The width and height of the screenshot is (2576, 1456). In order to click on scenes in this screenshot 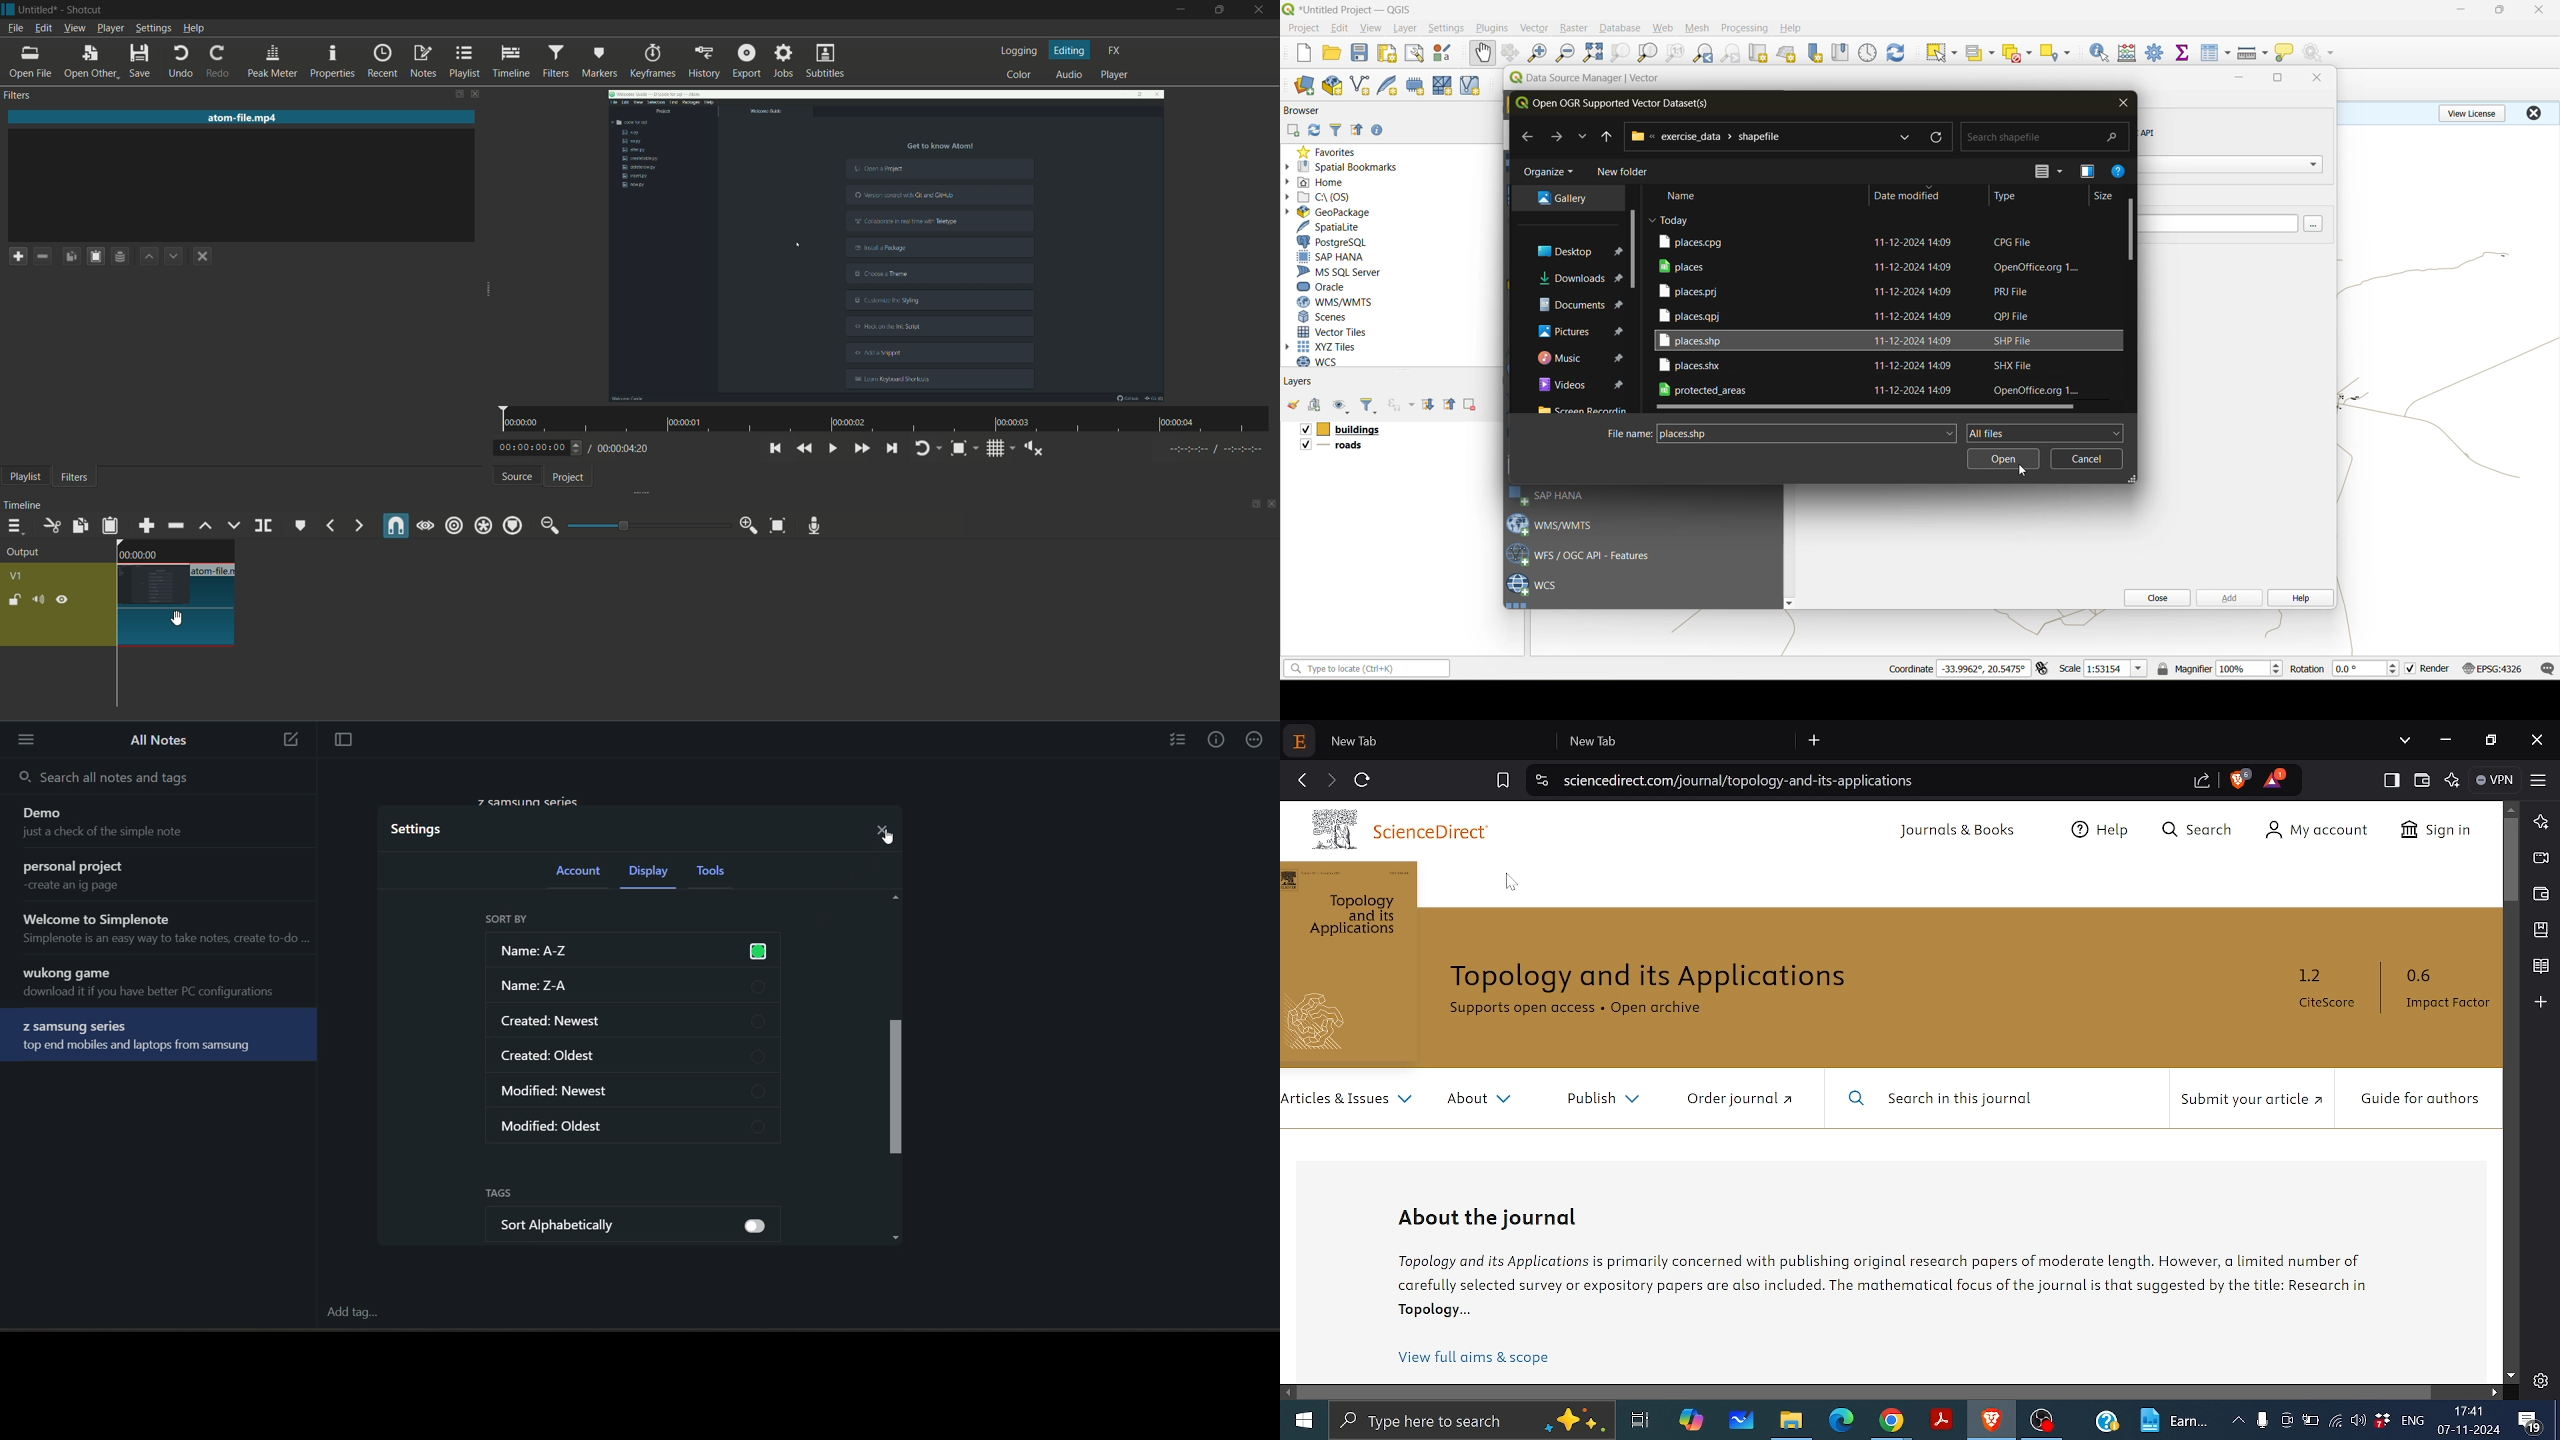, I will do `click(1324, 317)`.